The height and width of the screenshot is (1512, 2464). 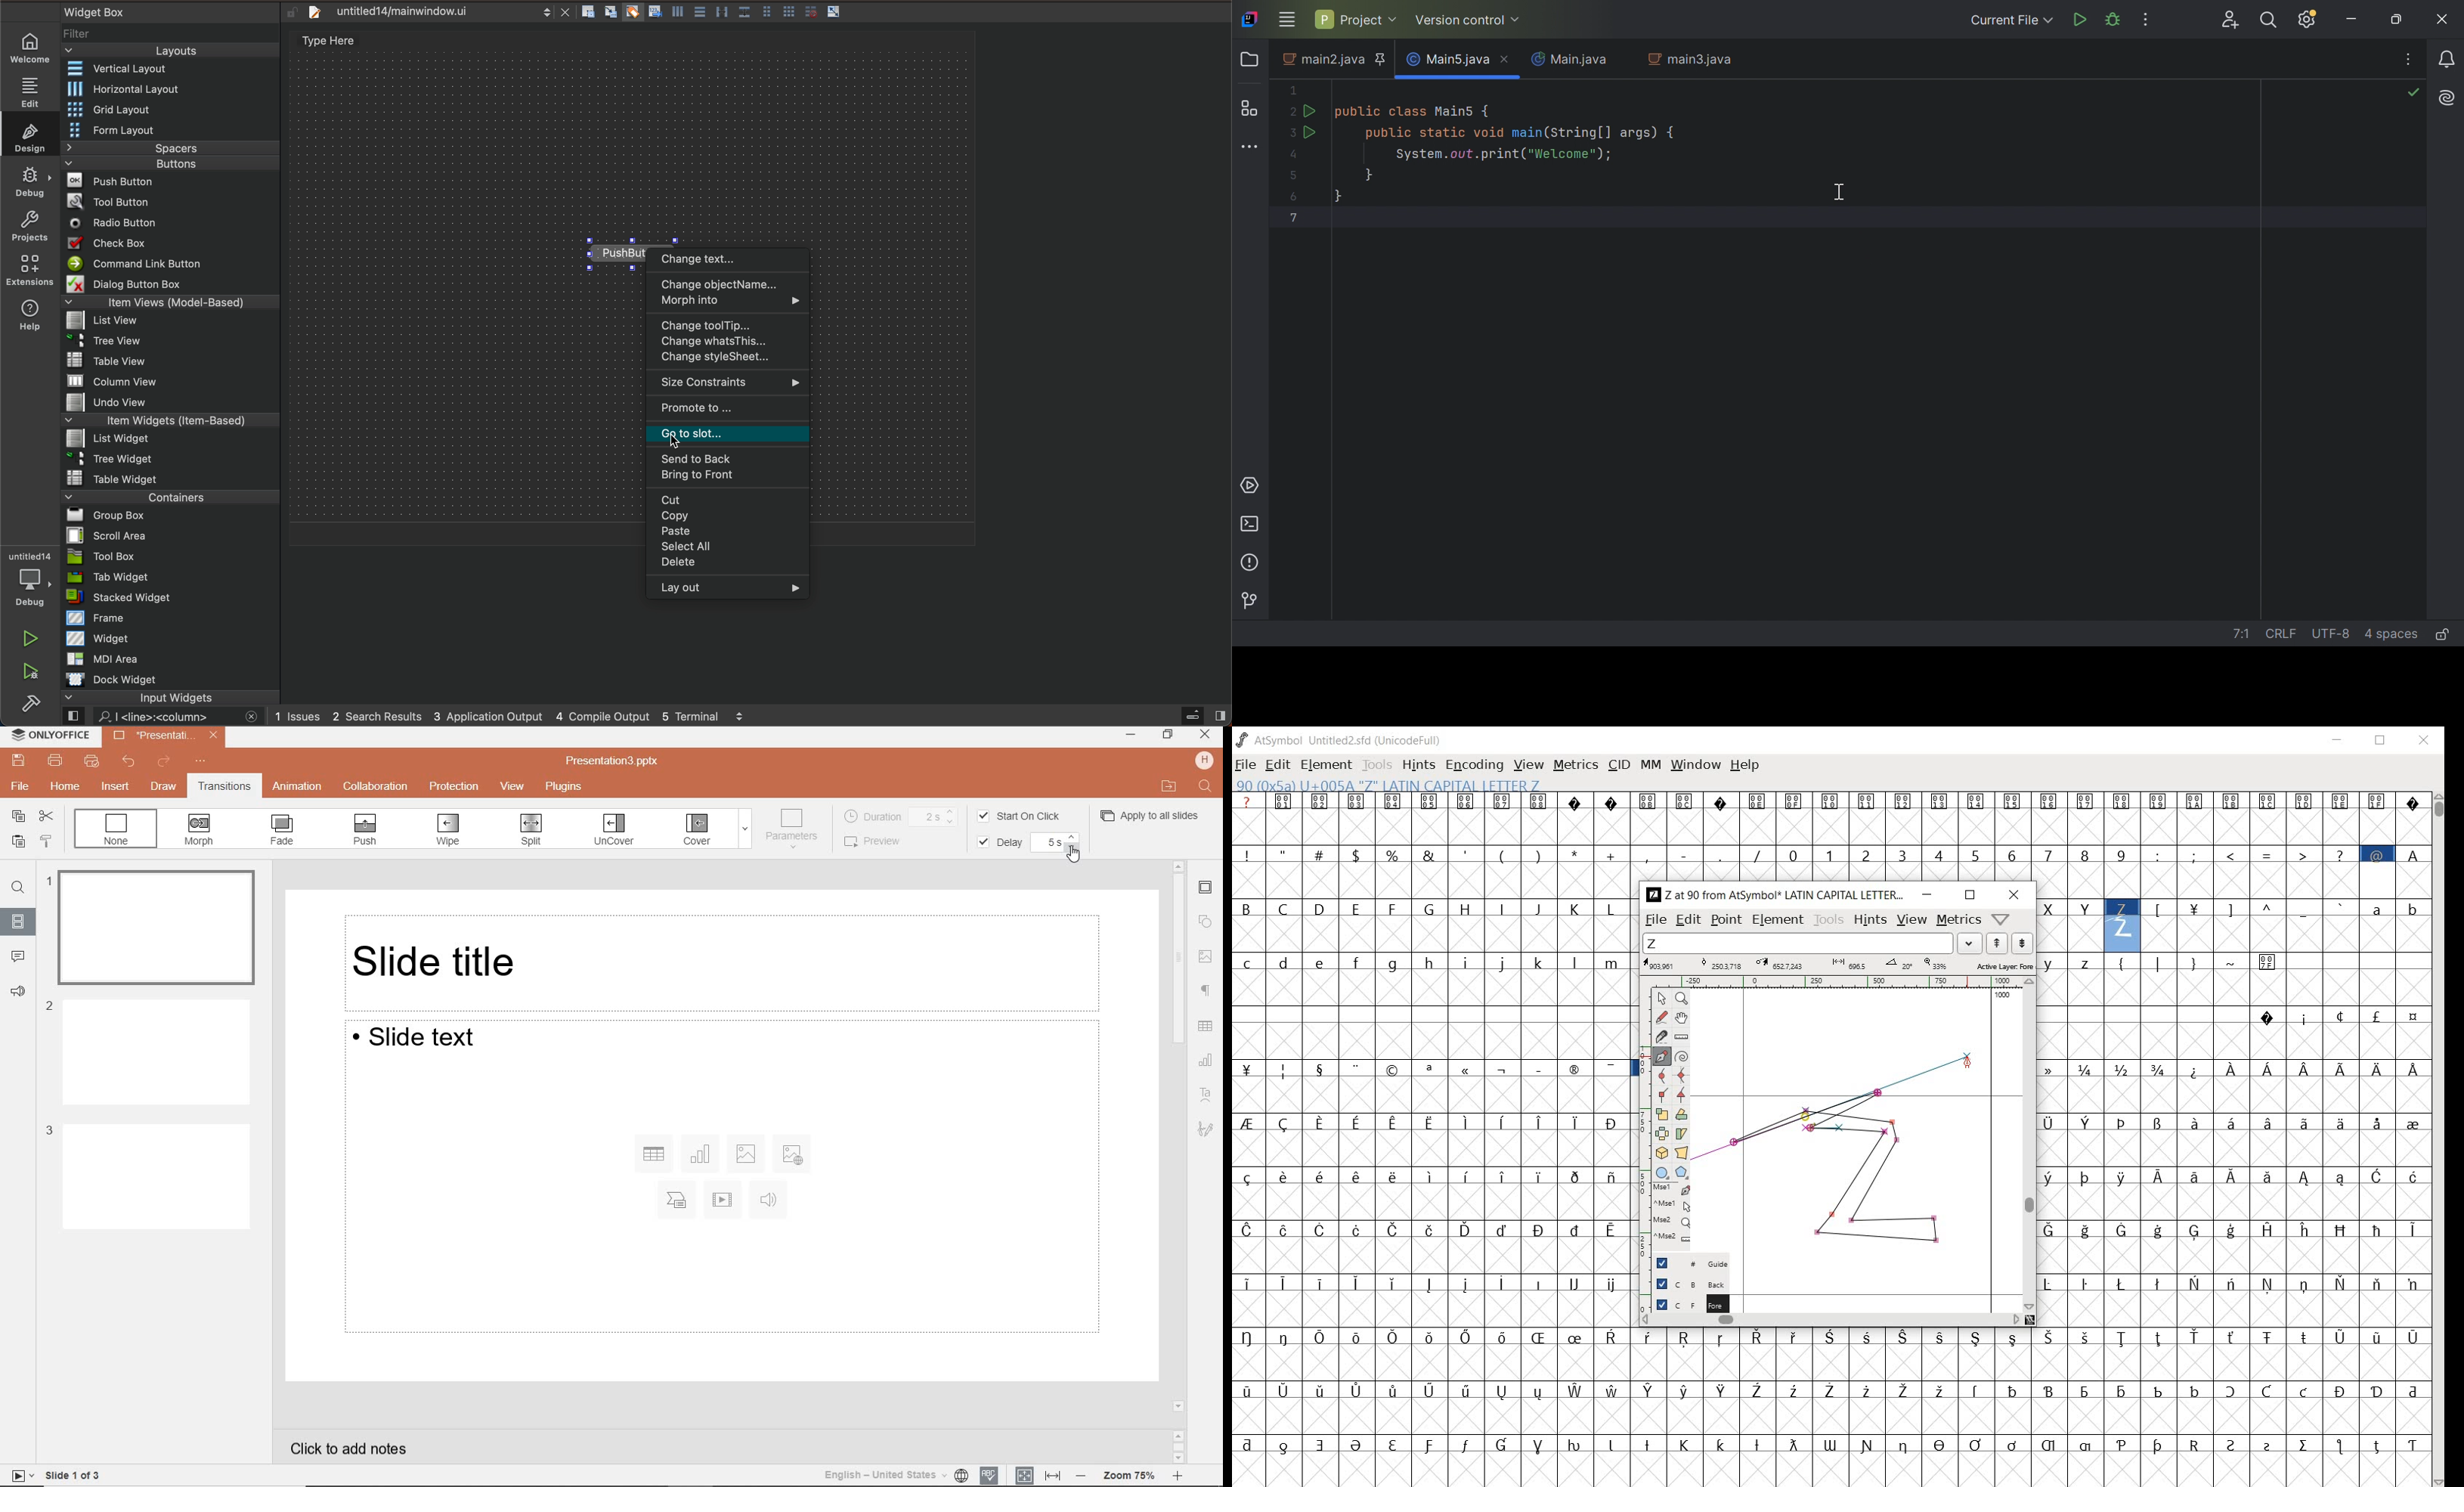 What do you see at coordinates (727, 284) in the screenshot?
I see `object name` at bounding box center [727, 284].